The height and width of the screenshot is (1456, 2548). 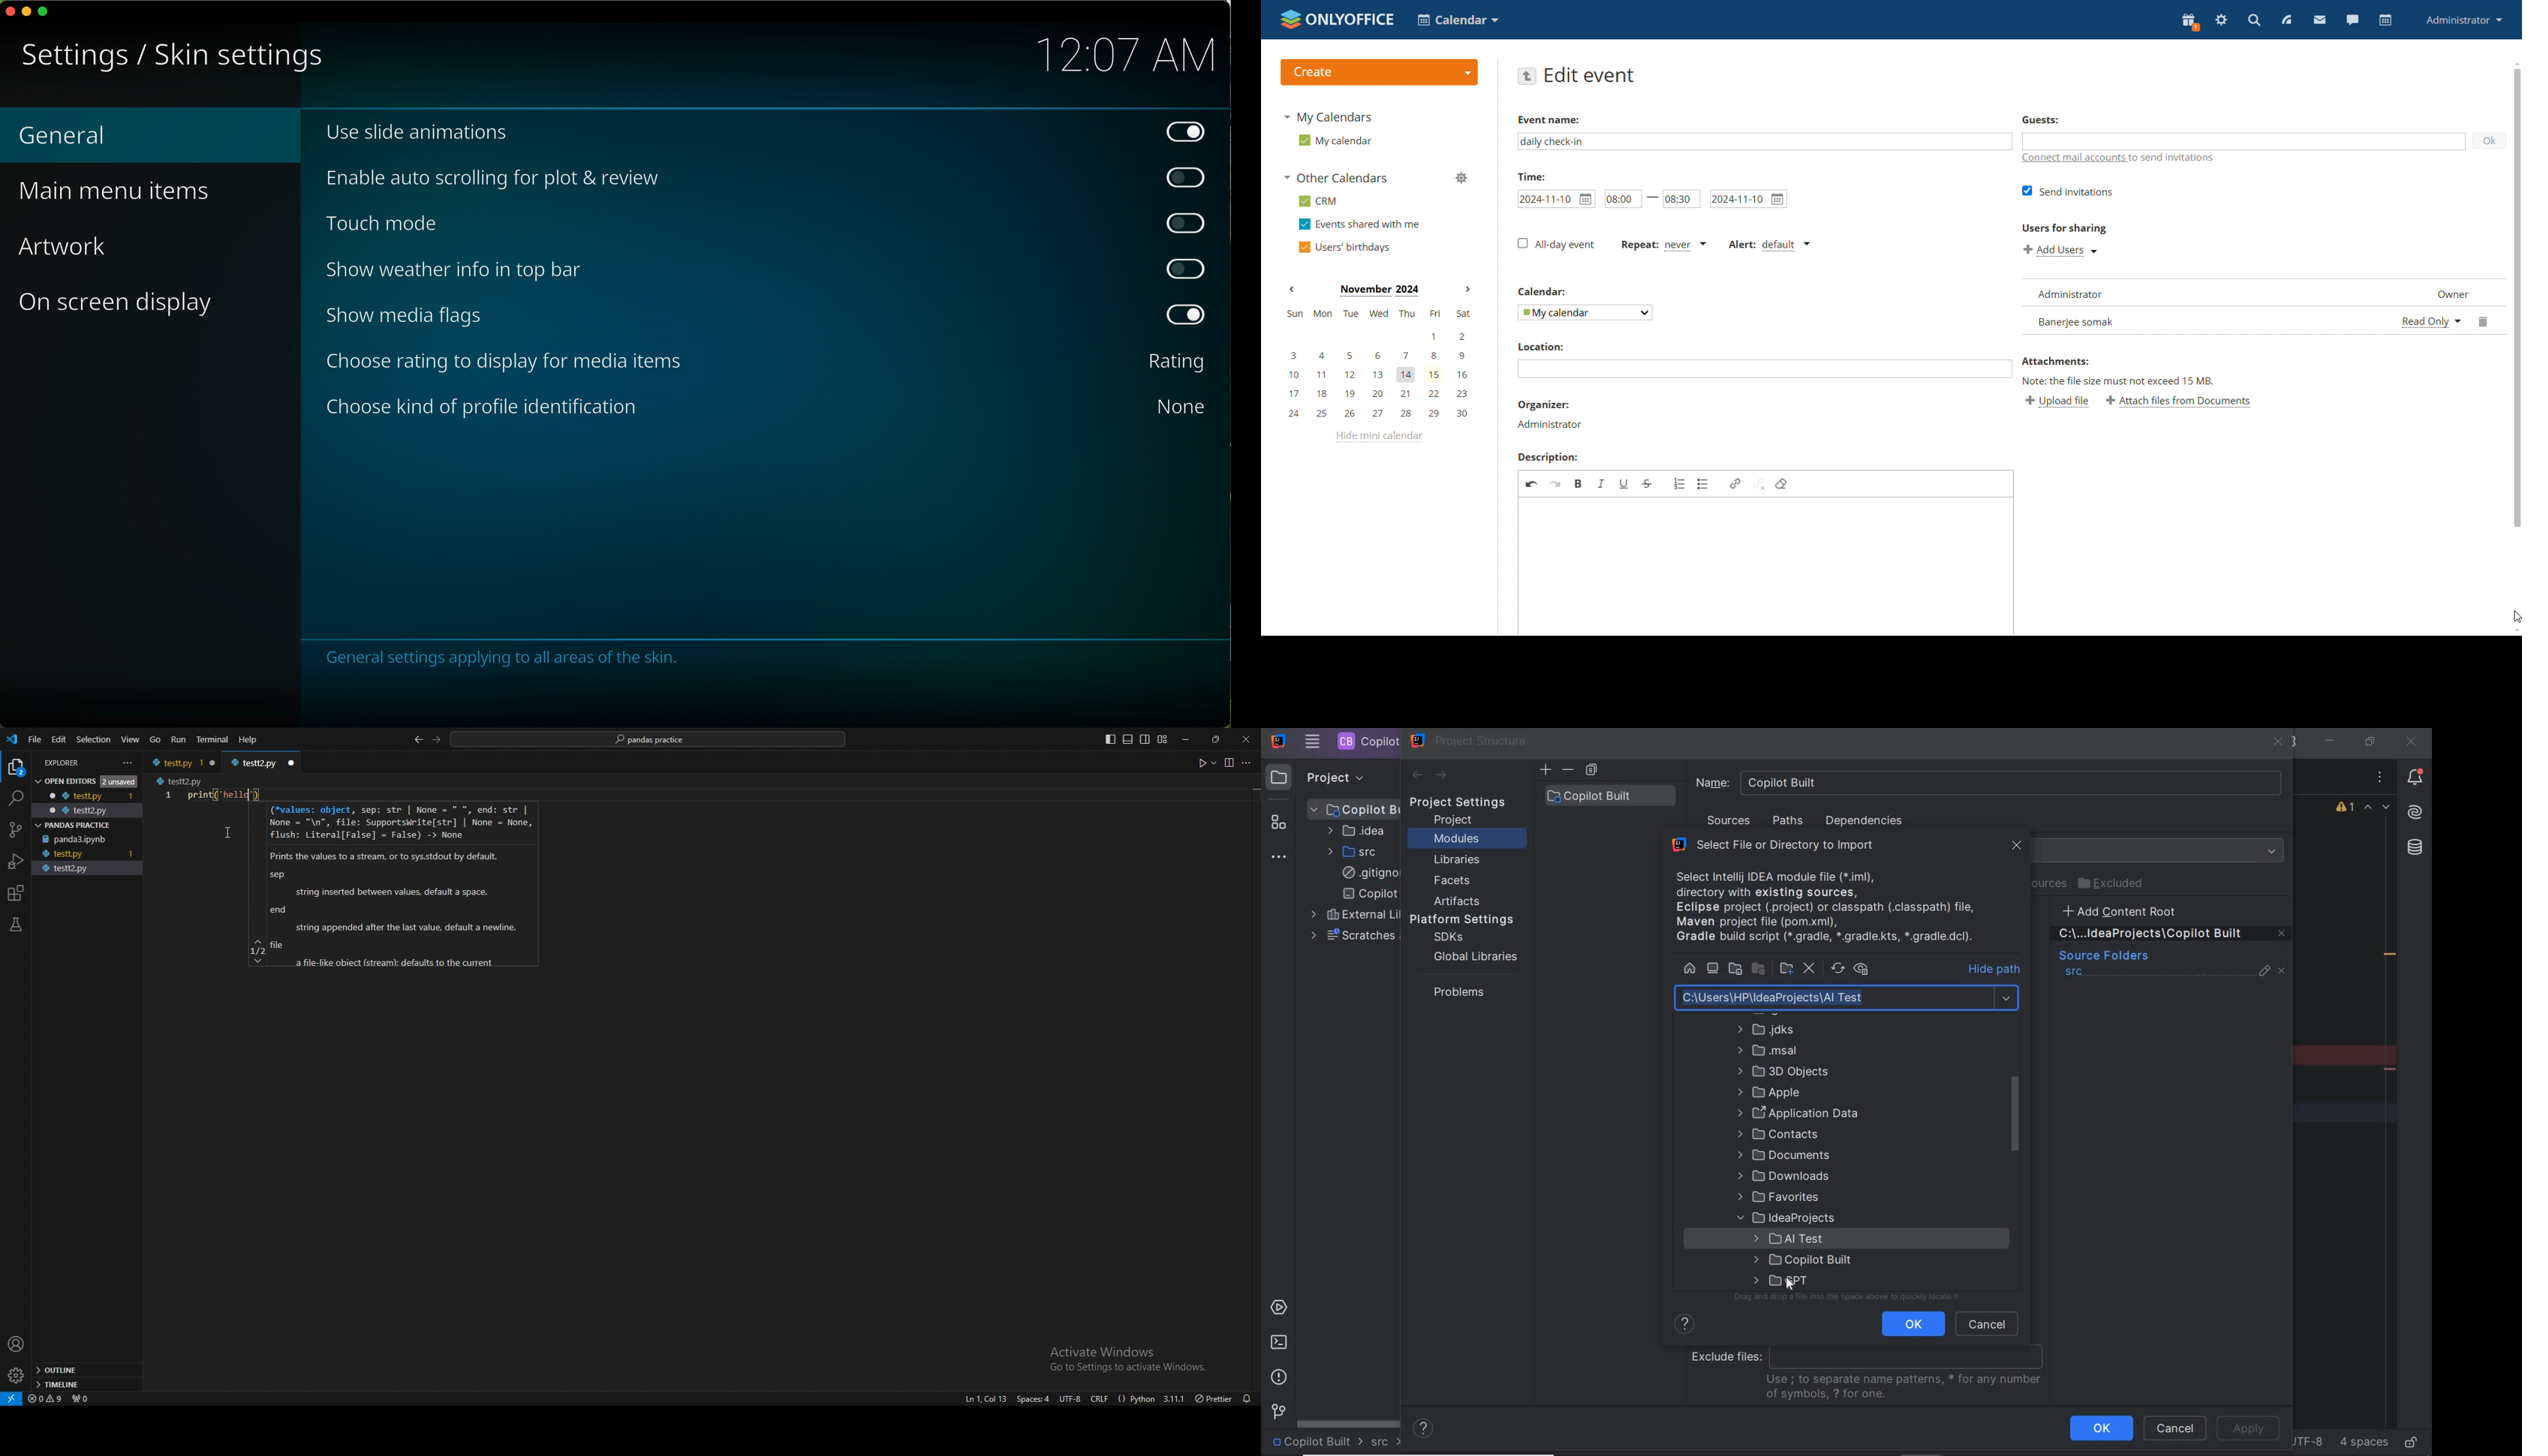 I want to click on Help, so click(x=247, y=740).